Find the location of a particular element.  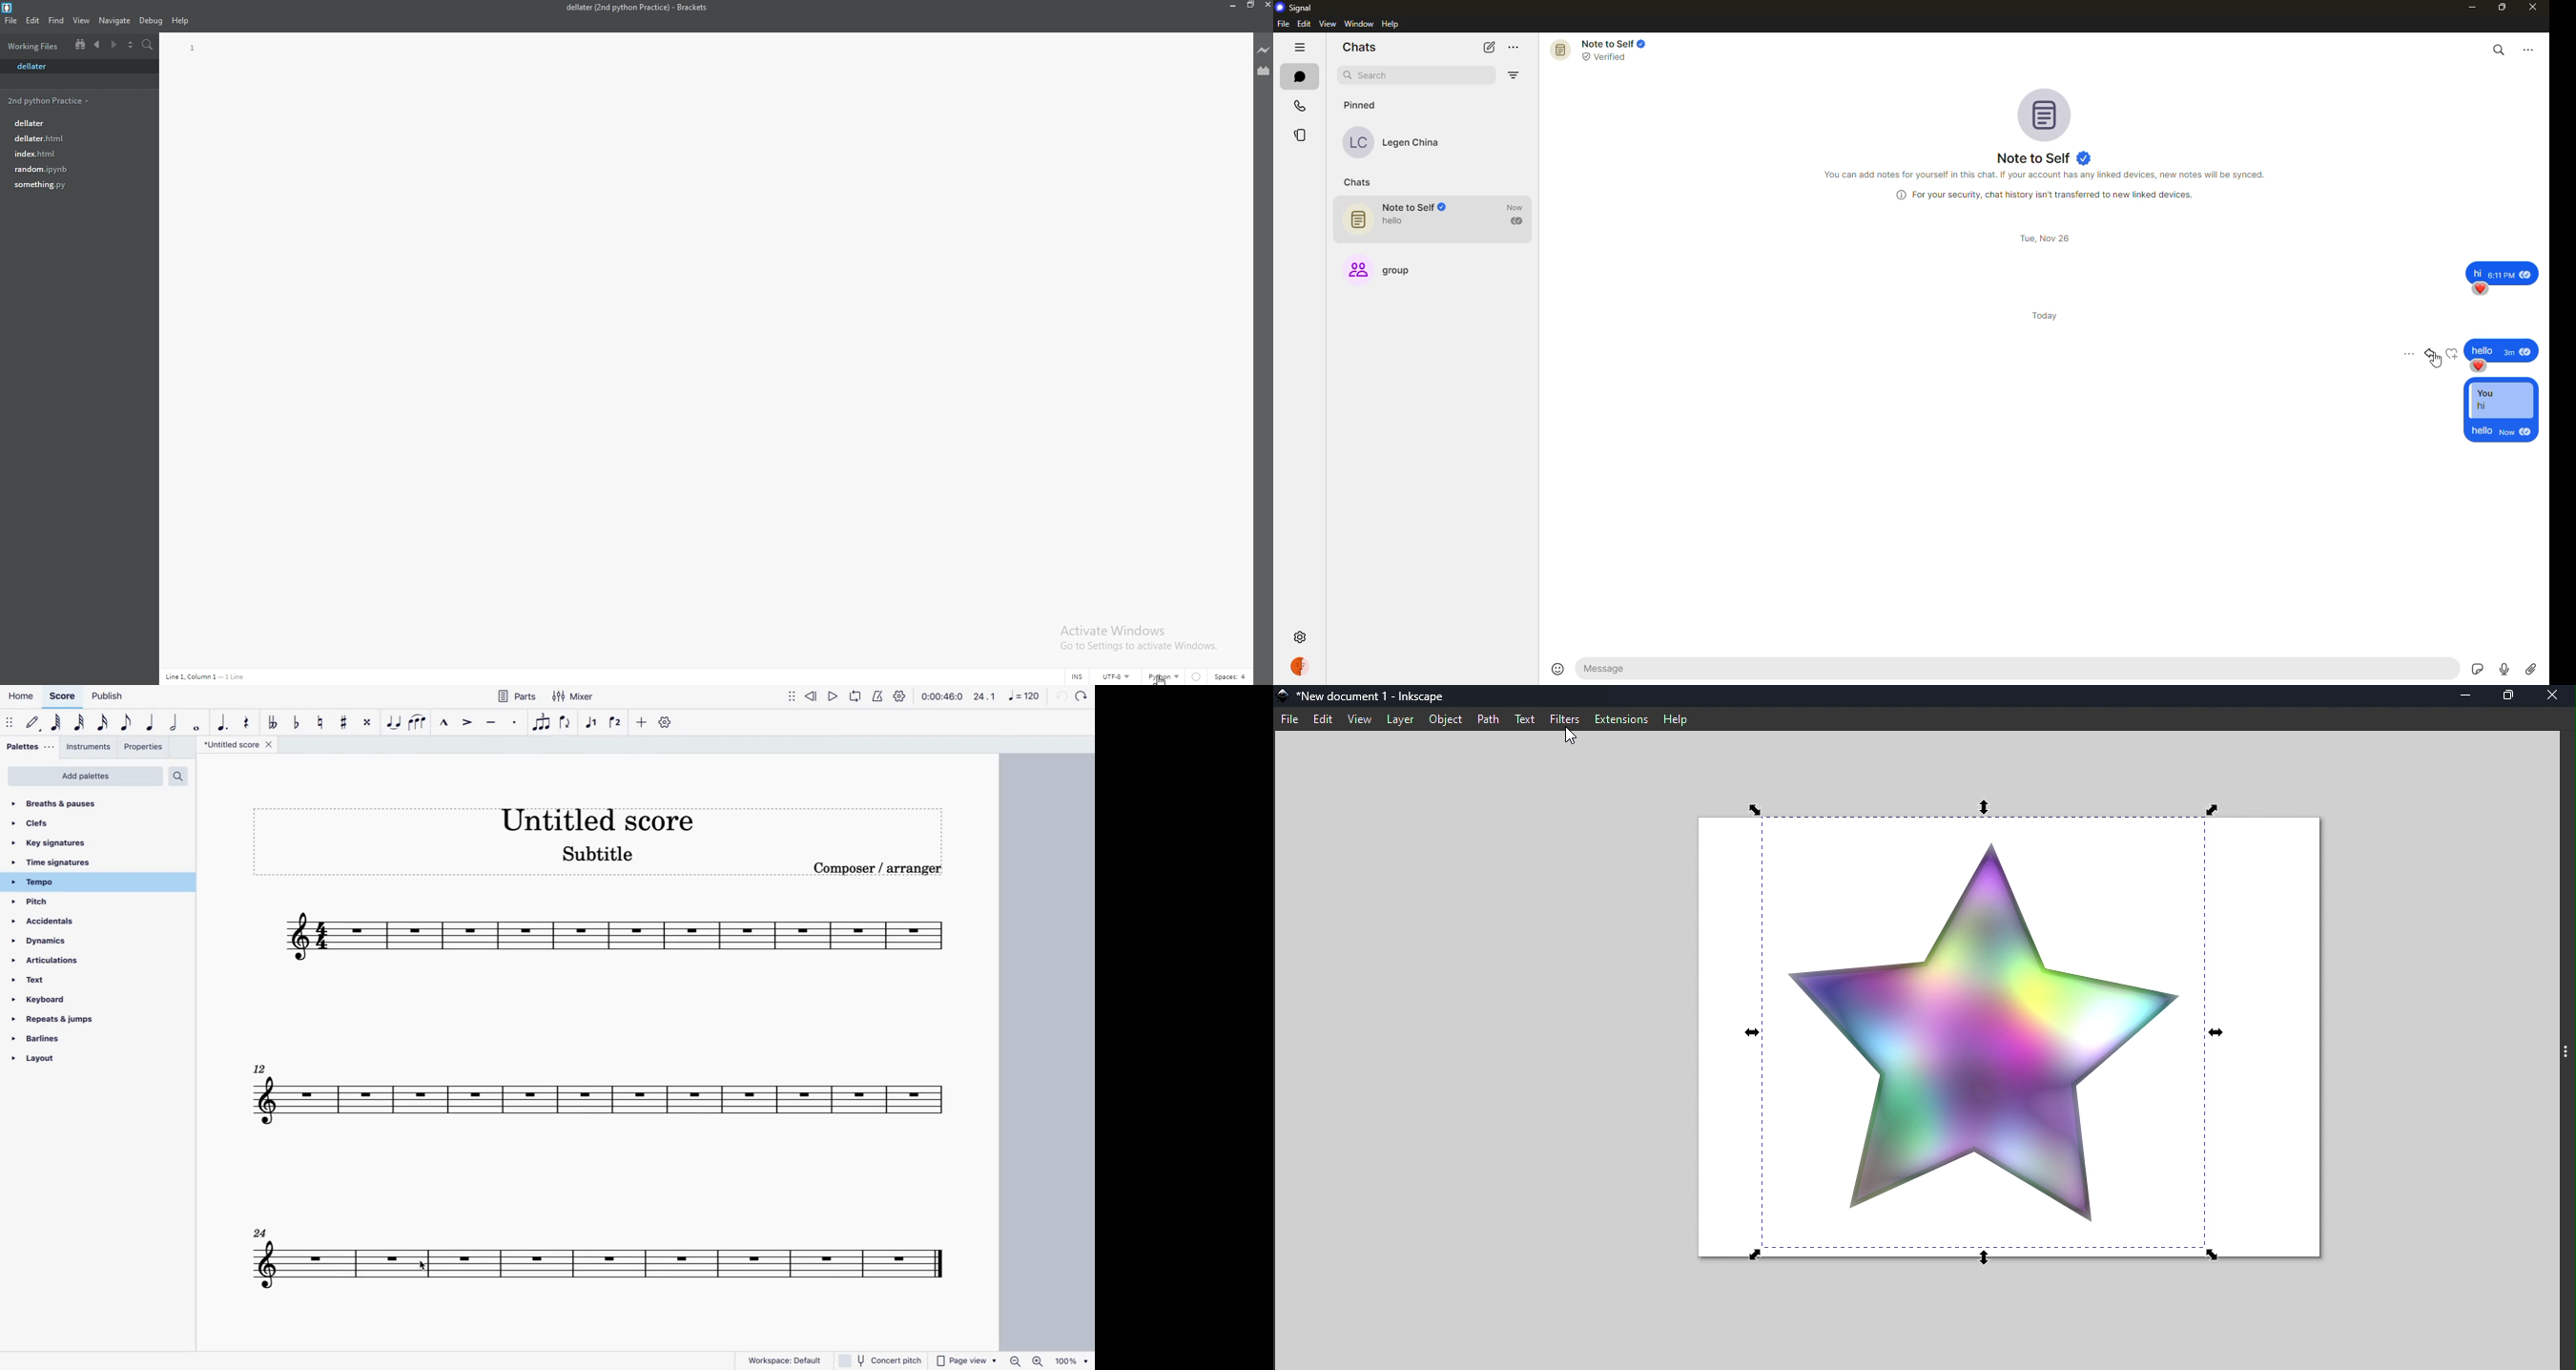

dynamics is located at coordinates (46, 941).